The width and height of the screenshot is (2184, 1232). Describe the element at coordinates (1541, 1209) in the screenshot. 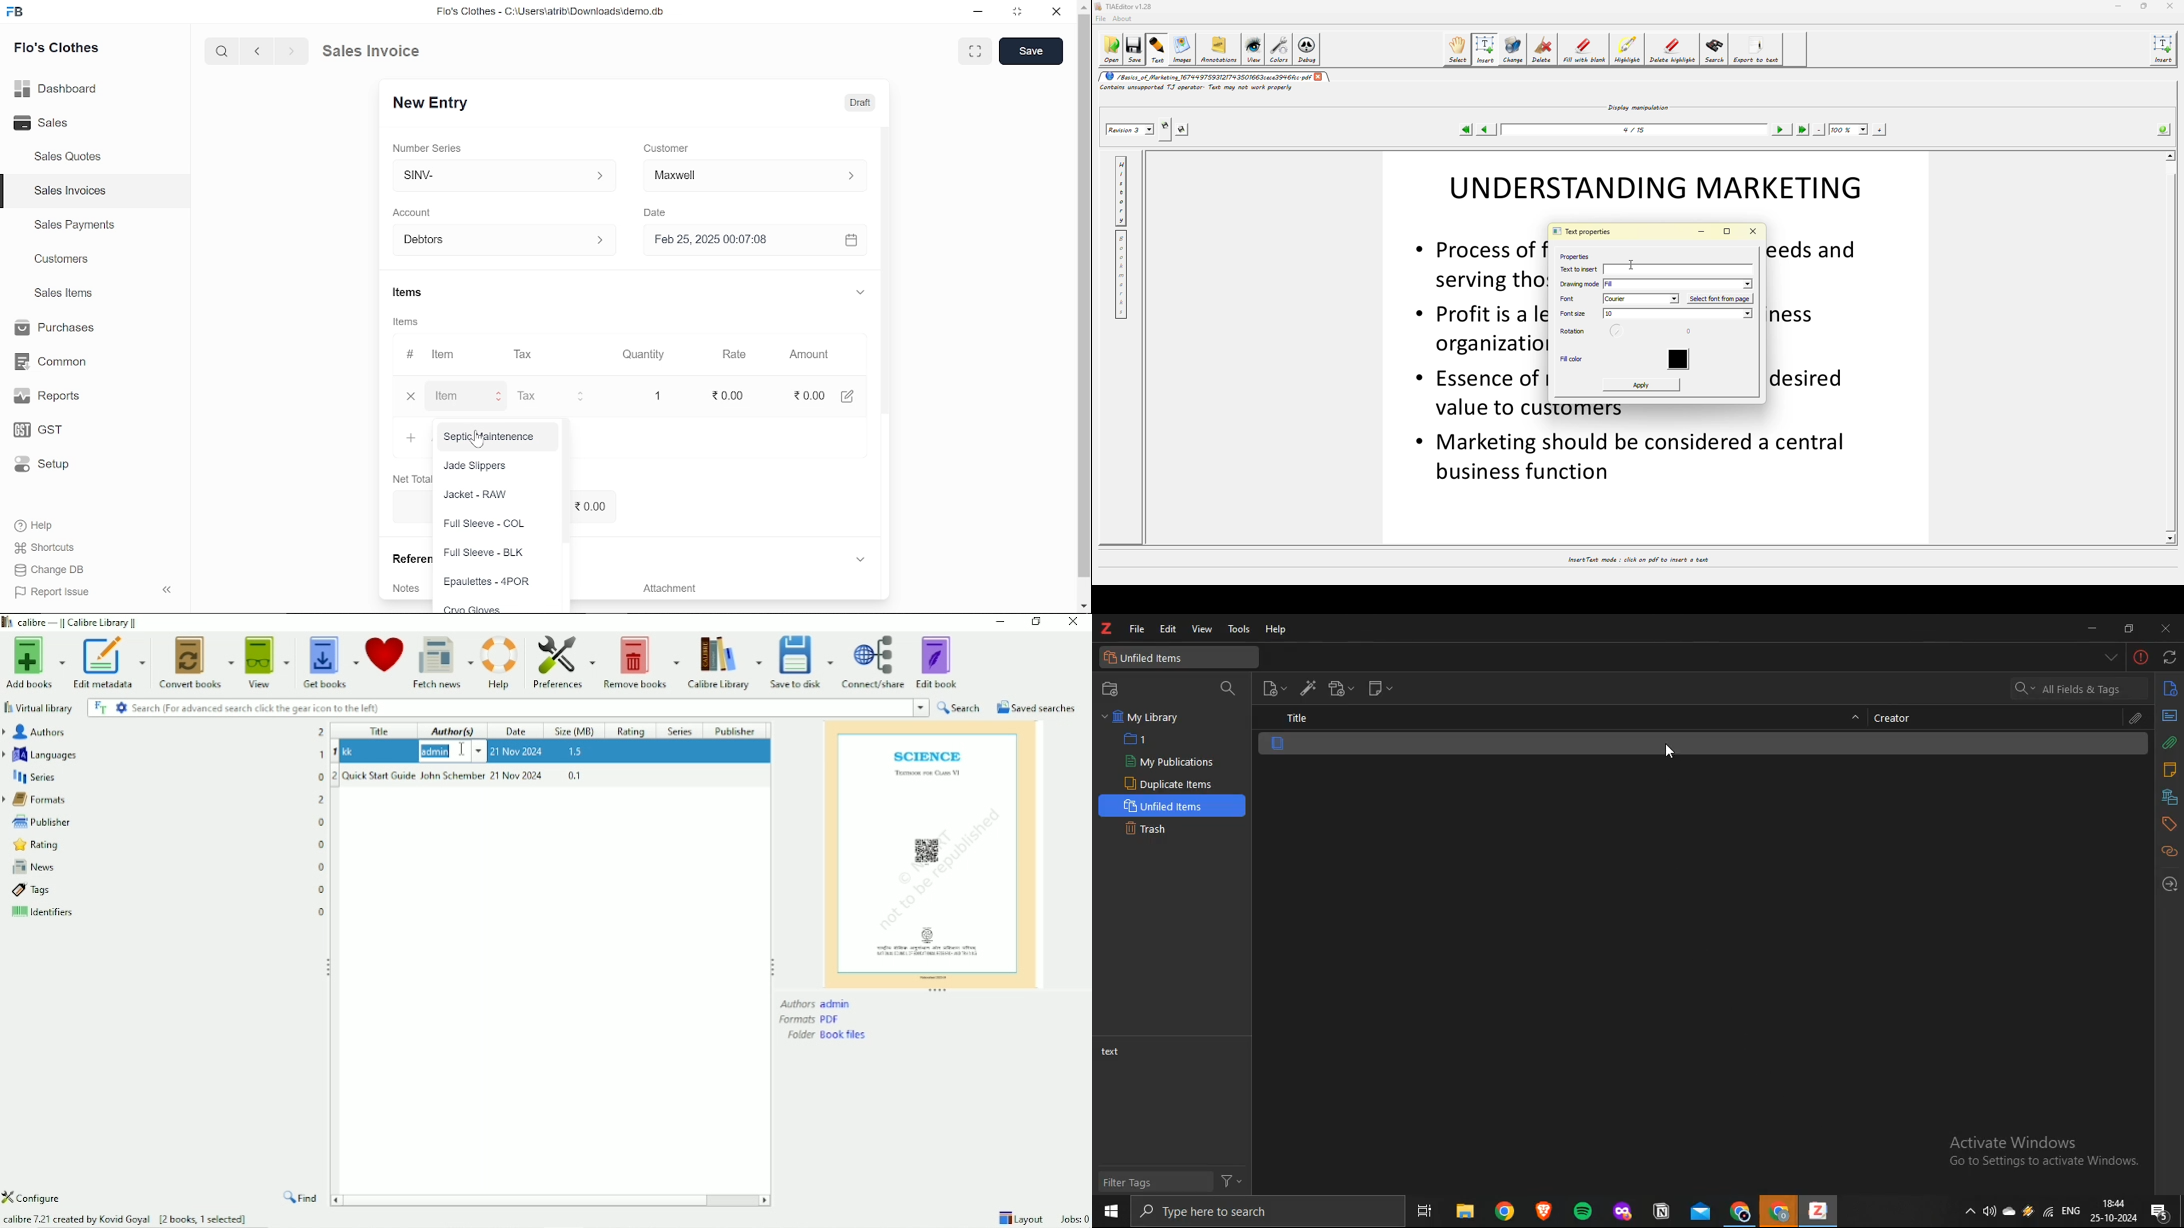

I see `app` at that location.